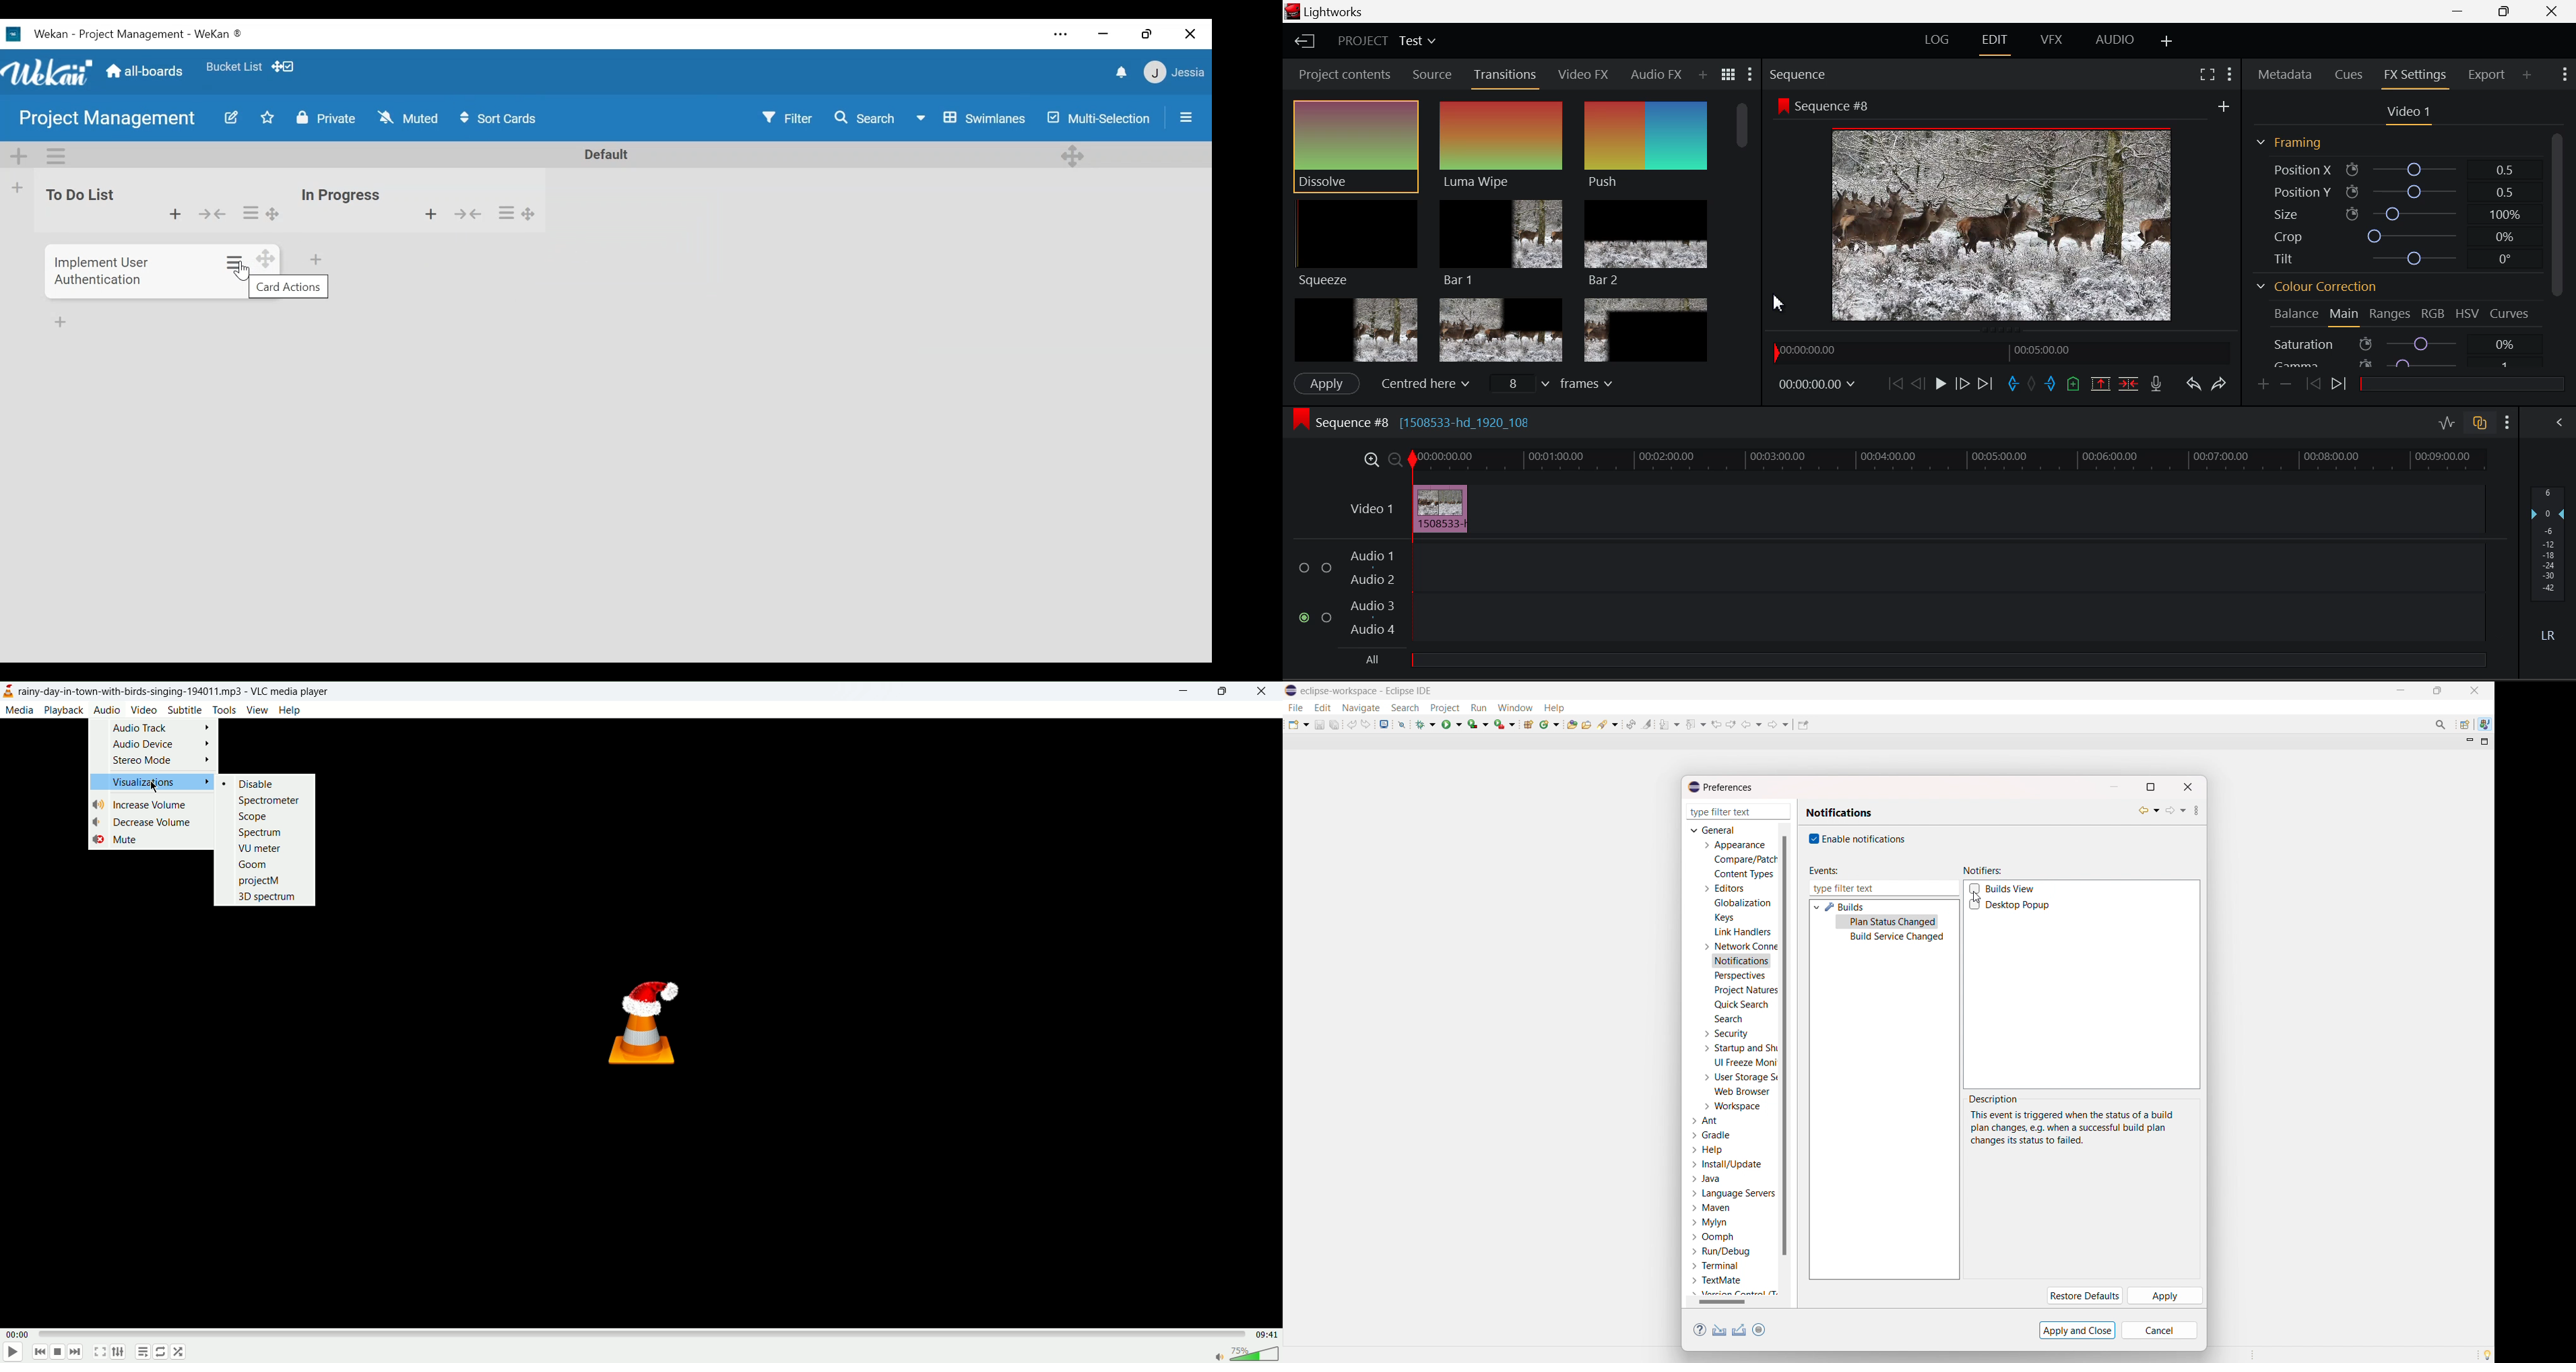 Image resolution: width=2576 pixels, height=1372 pixels. Describe the element at coordinates (2230, 75) in the screenshot. I see `Cursor on Show Settings` at that location.